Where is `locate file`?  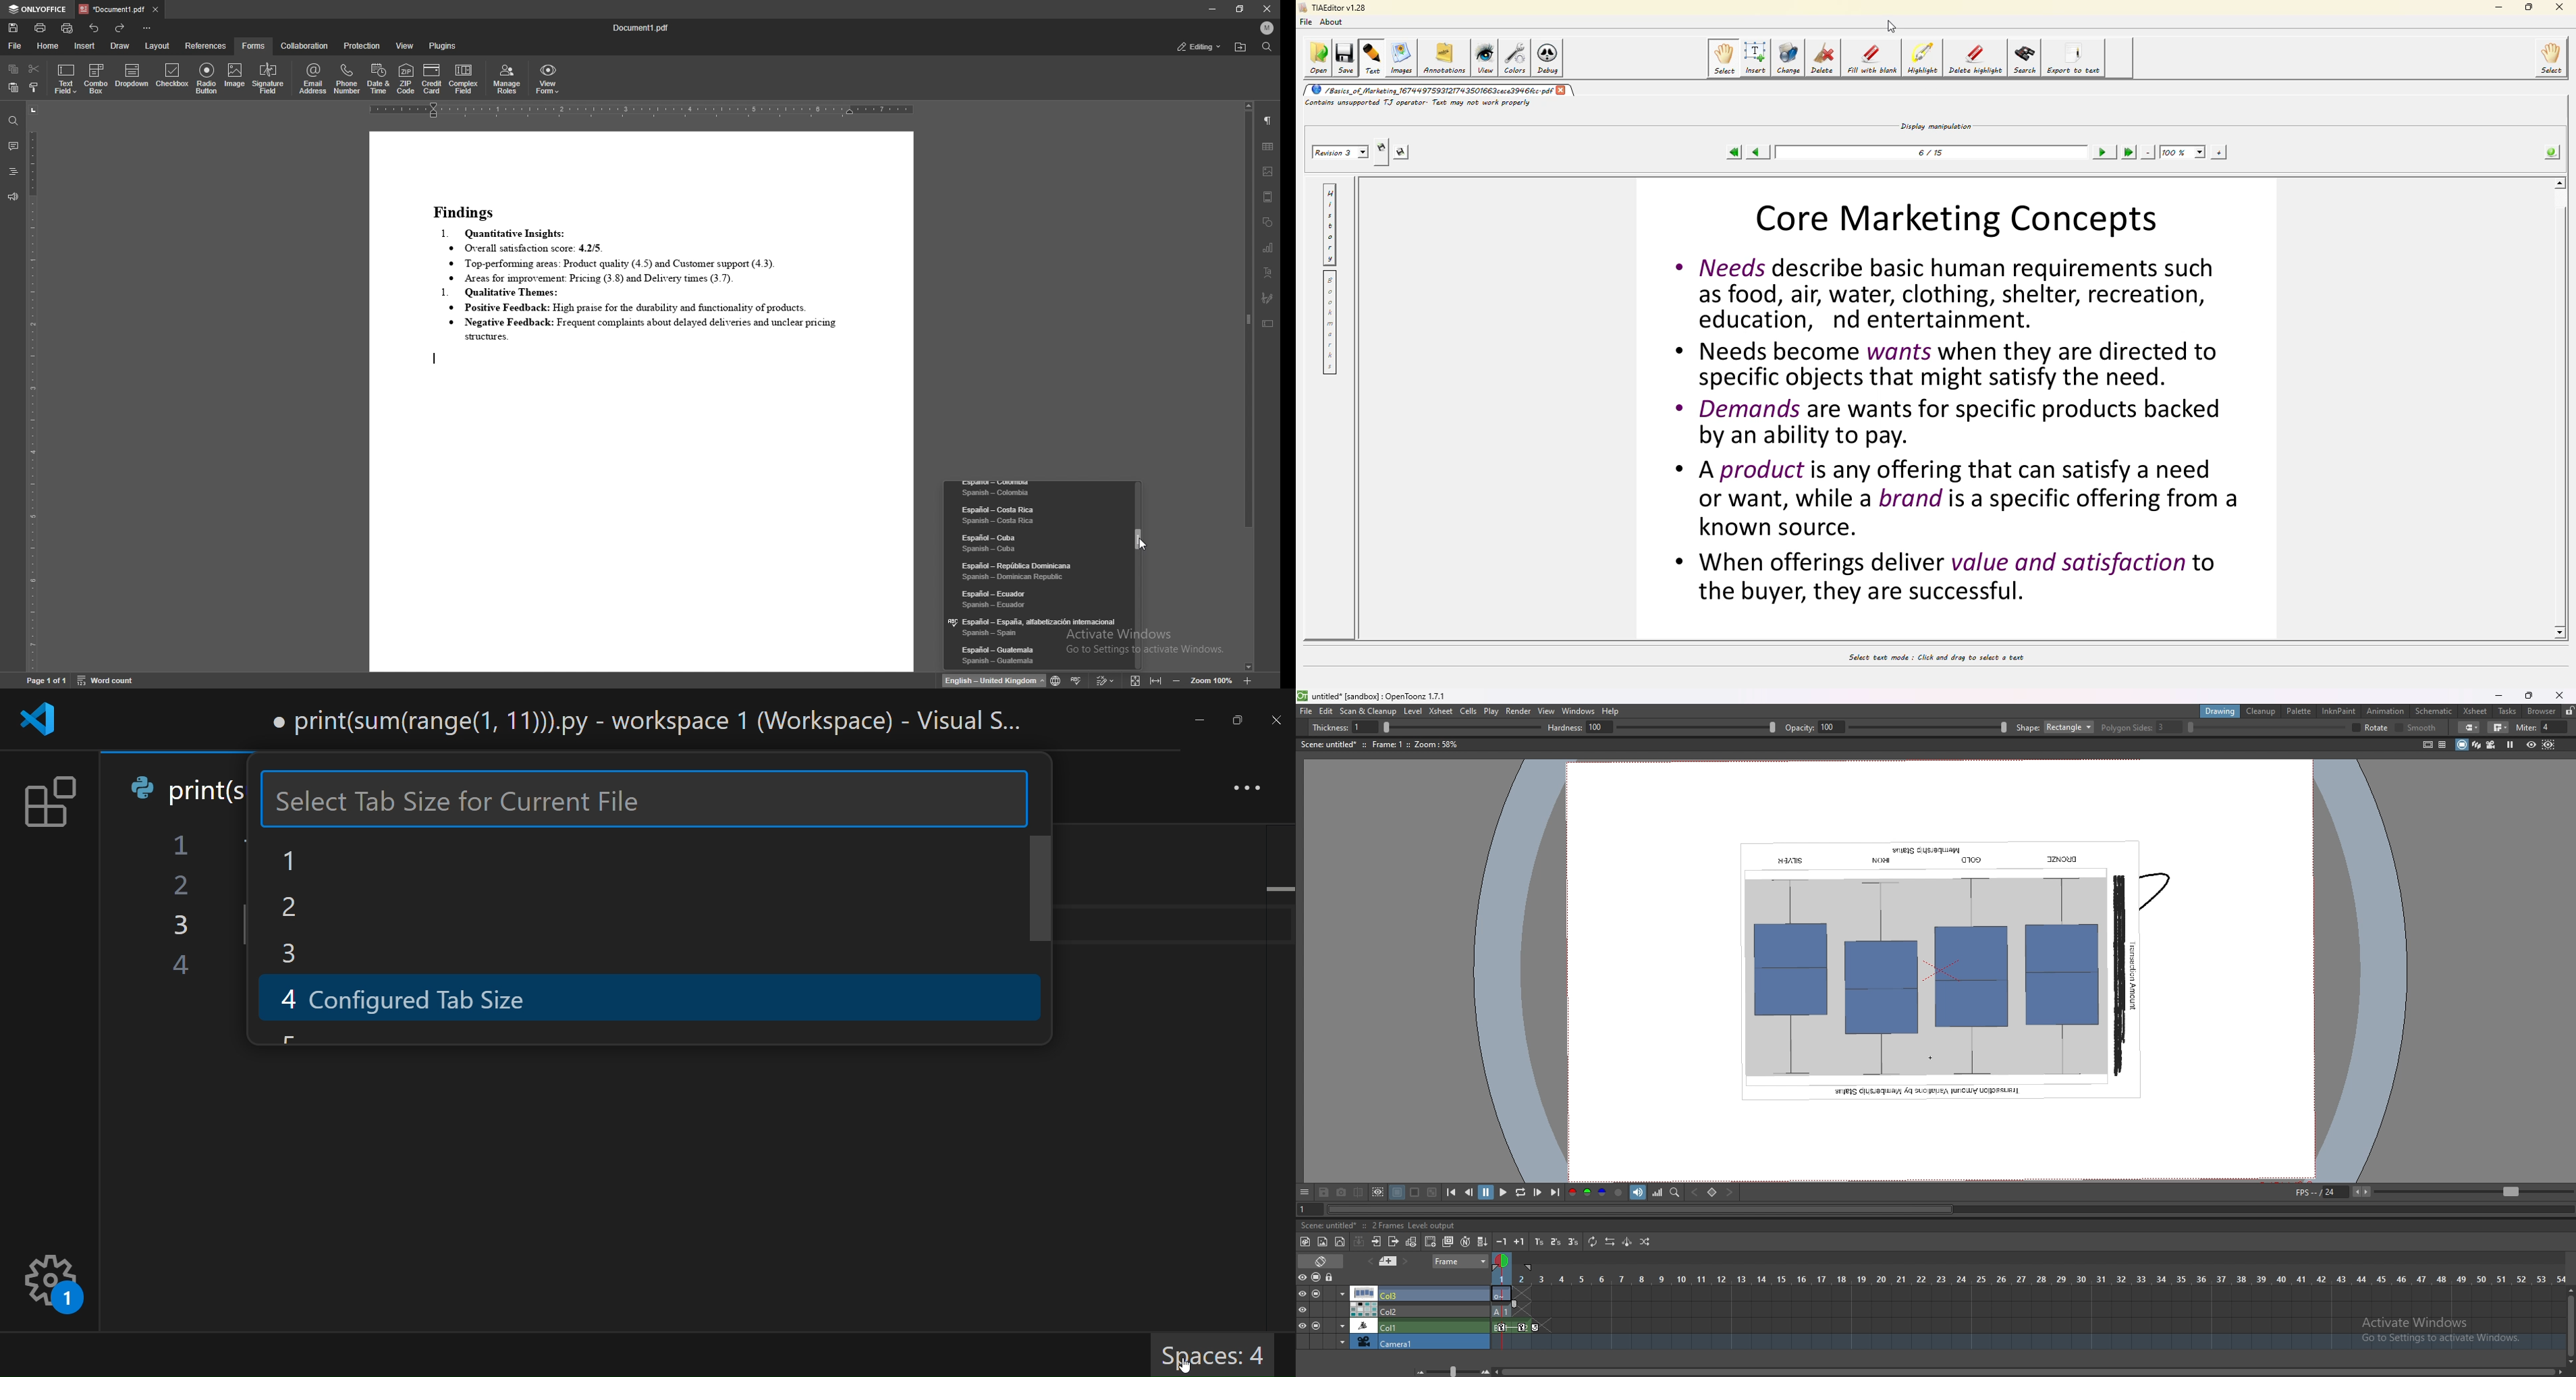 locate file is located at coordinates (1241, 47).